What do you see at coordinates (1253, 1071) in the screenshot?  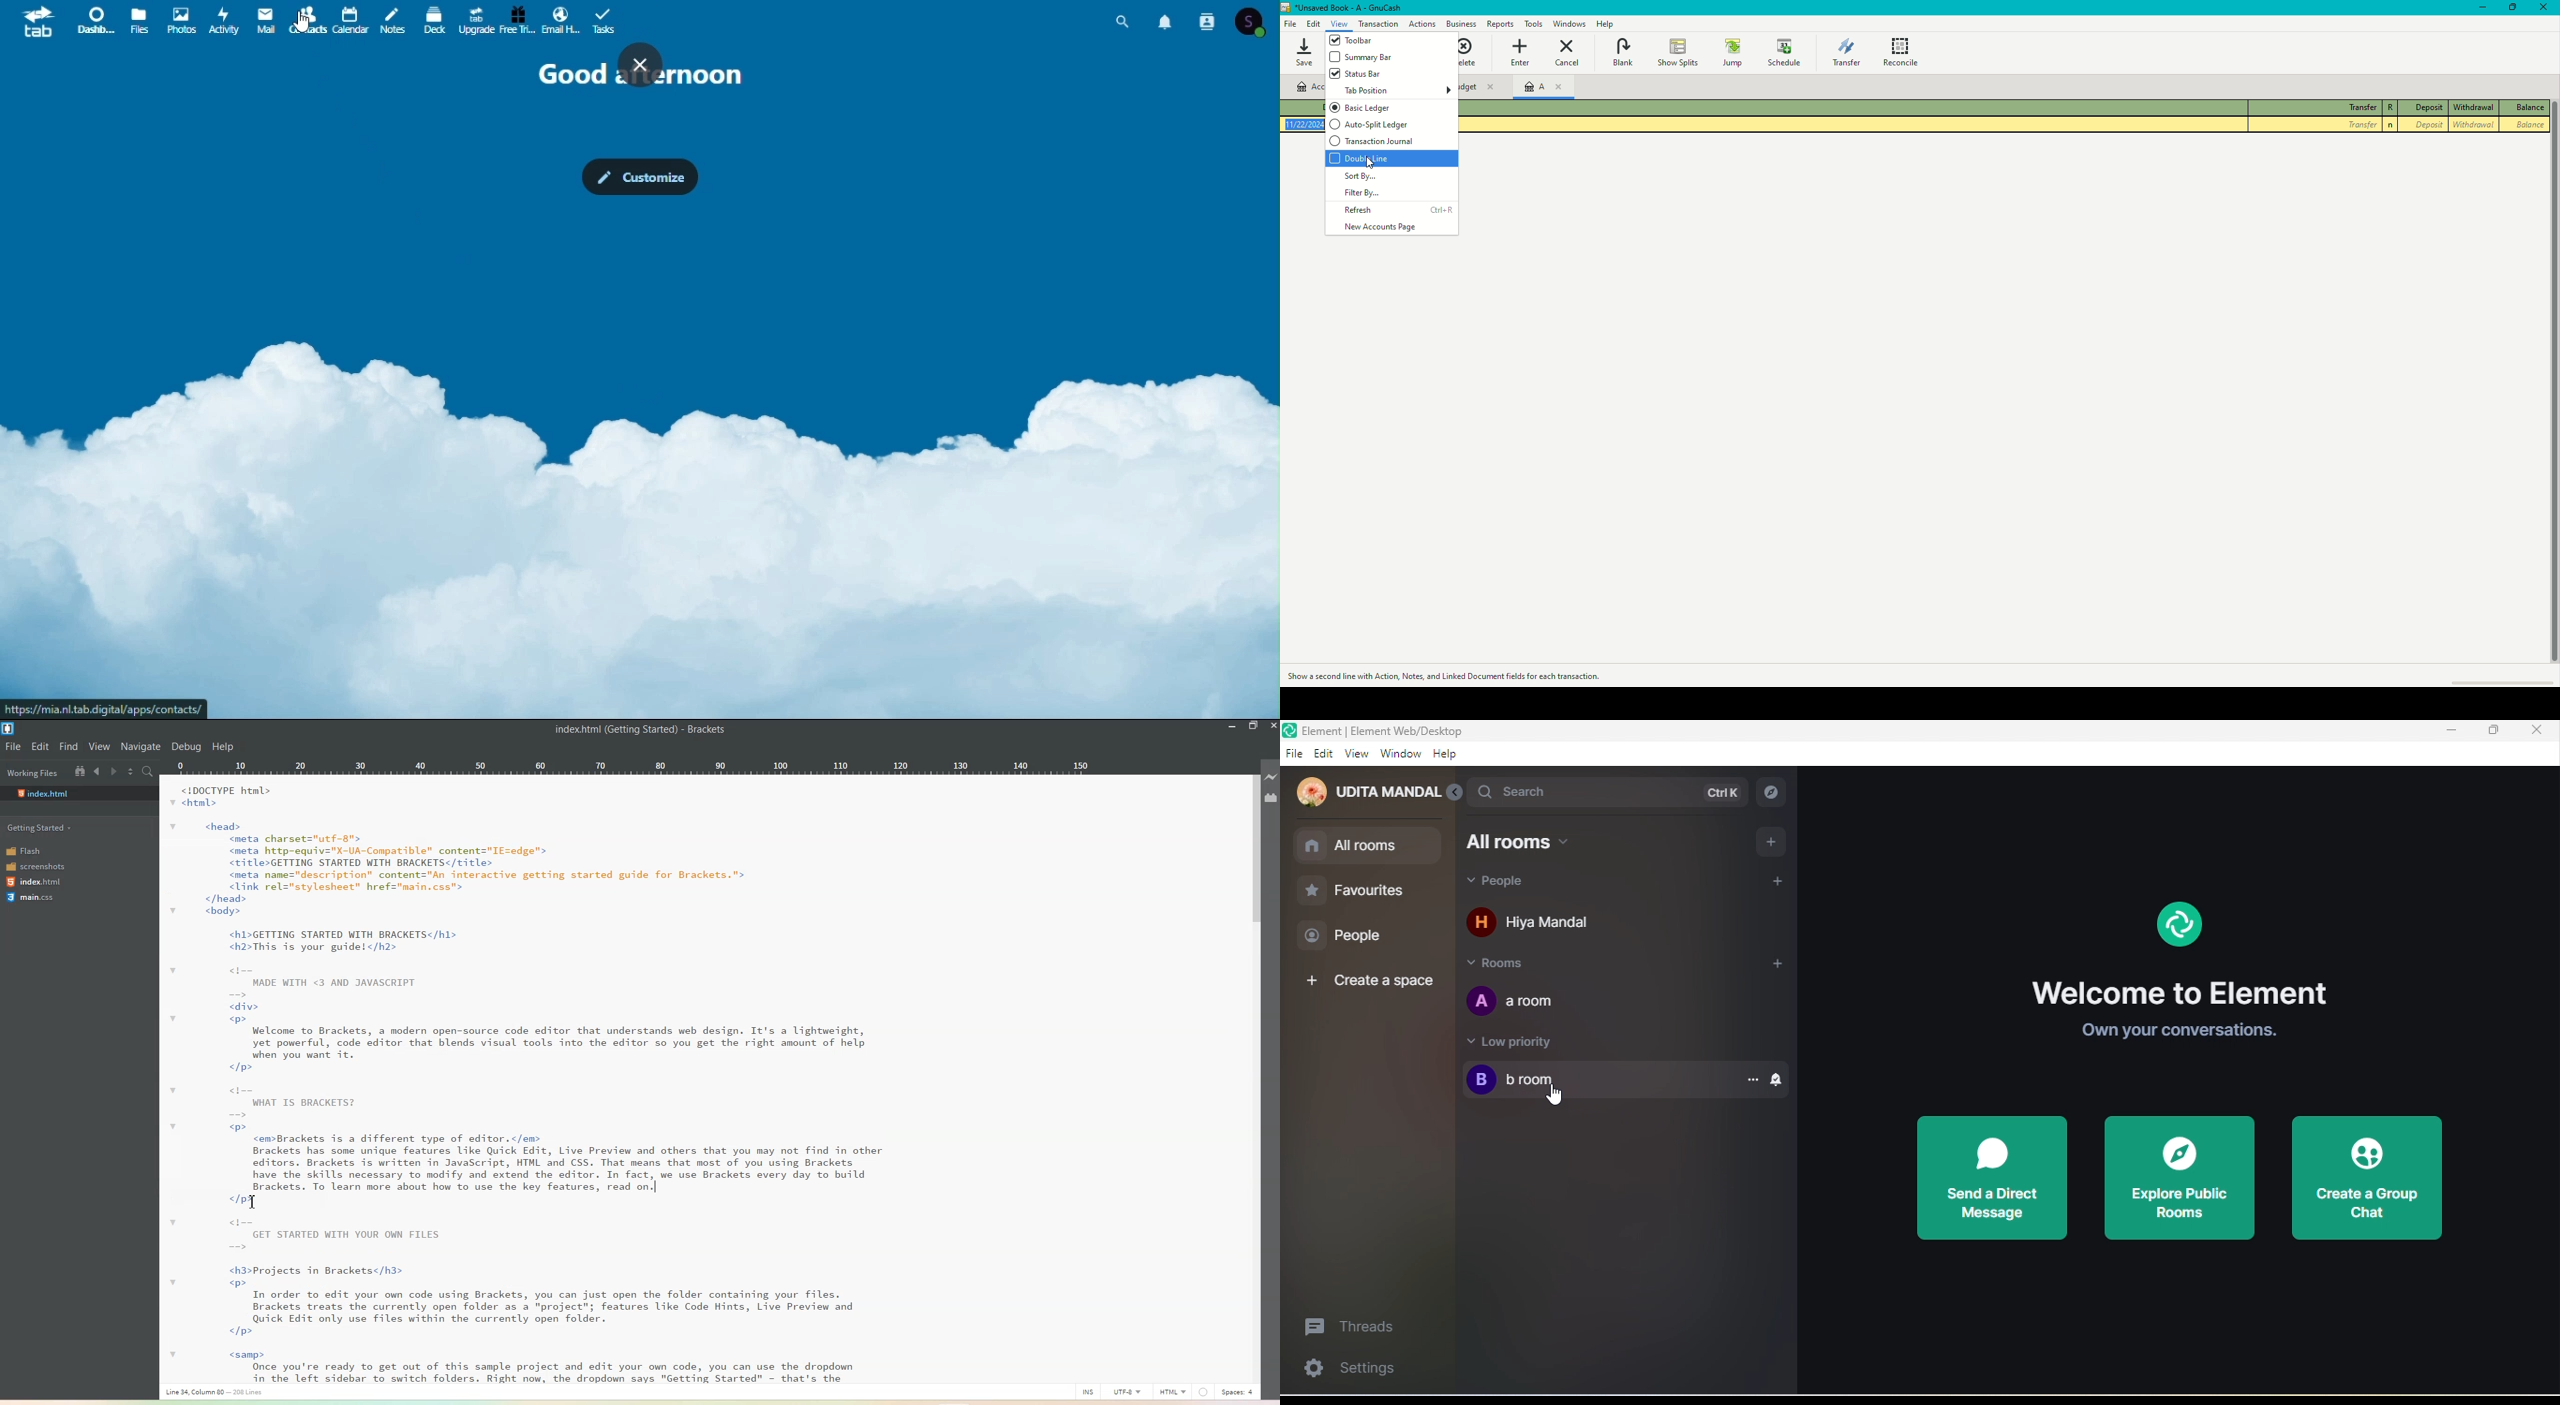 I see `Vertical scroll bar` at bounding box center [1253, 1071].